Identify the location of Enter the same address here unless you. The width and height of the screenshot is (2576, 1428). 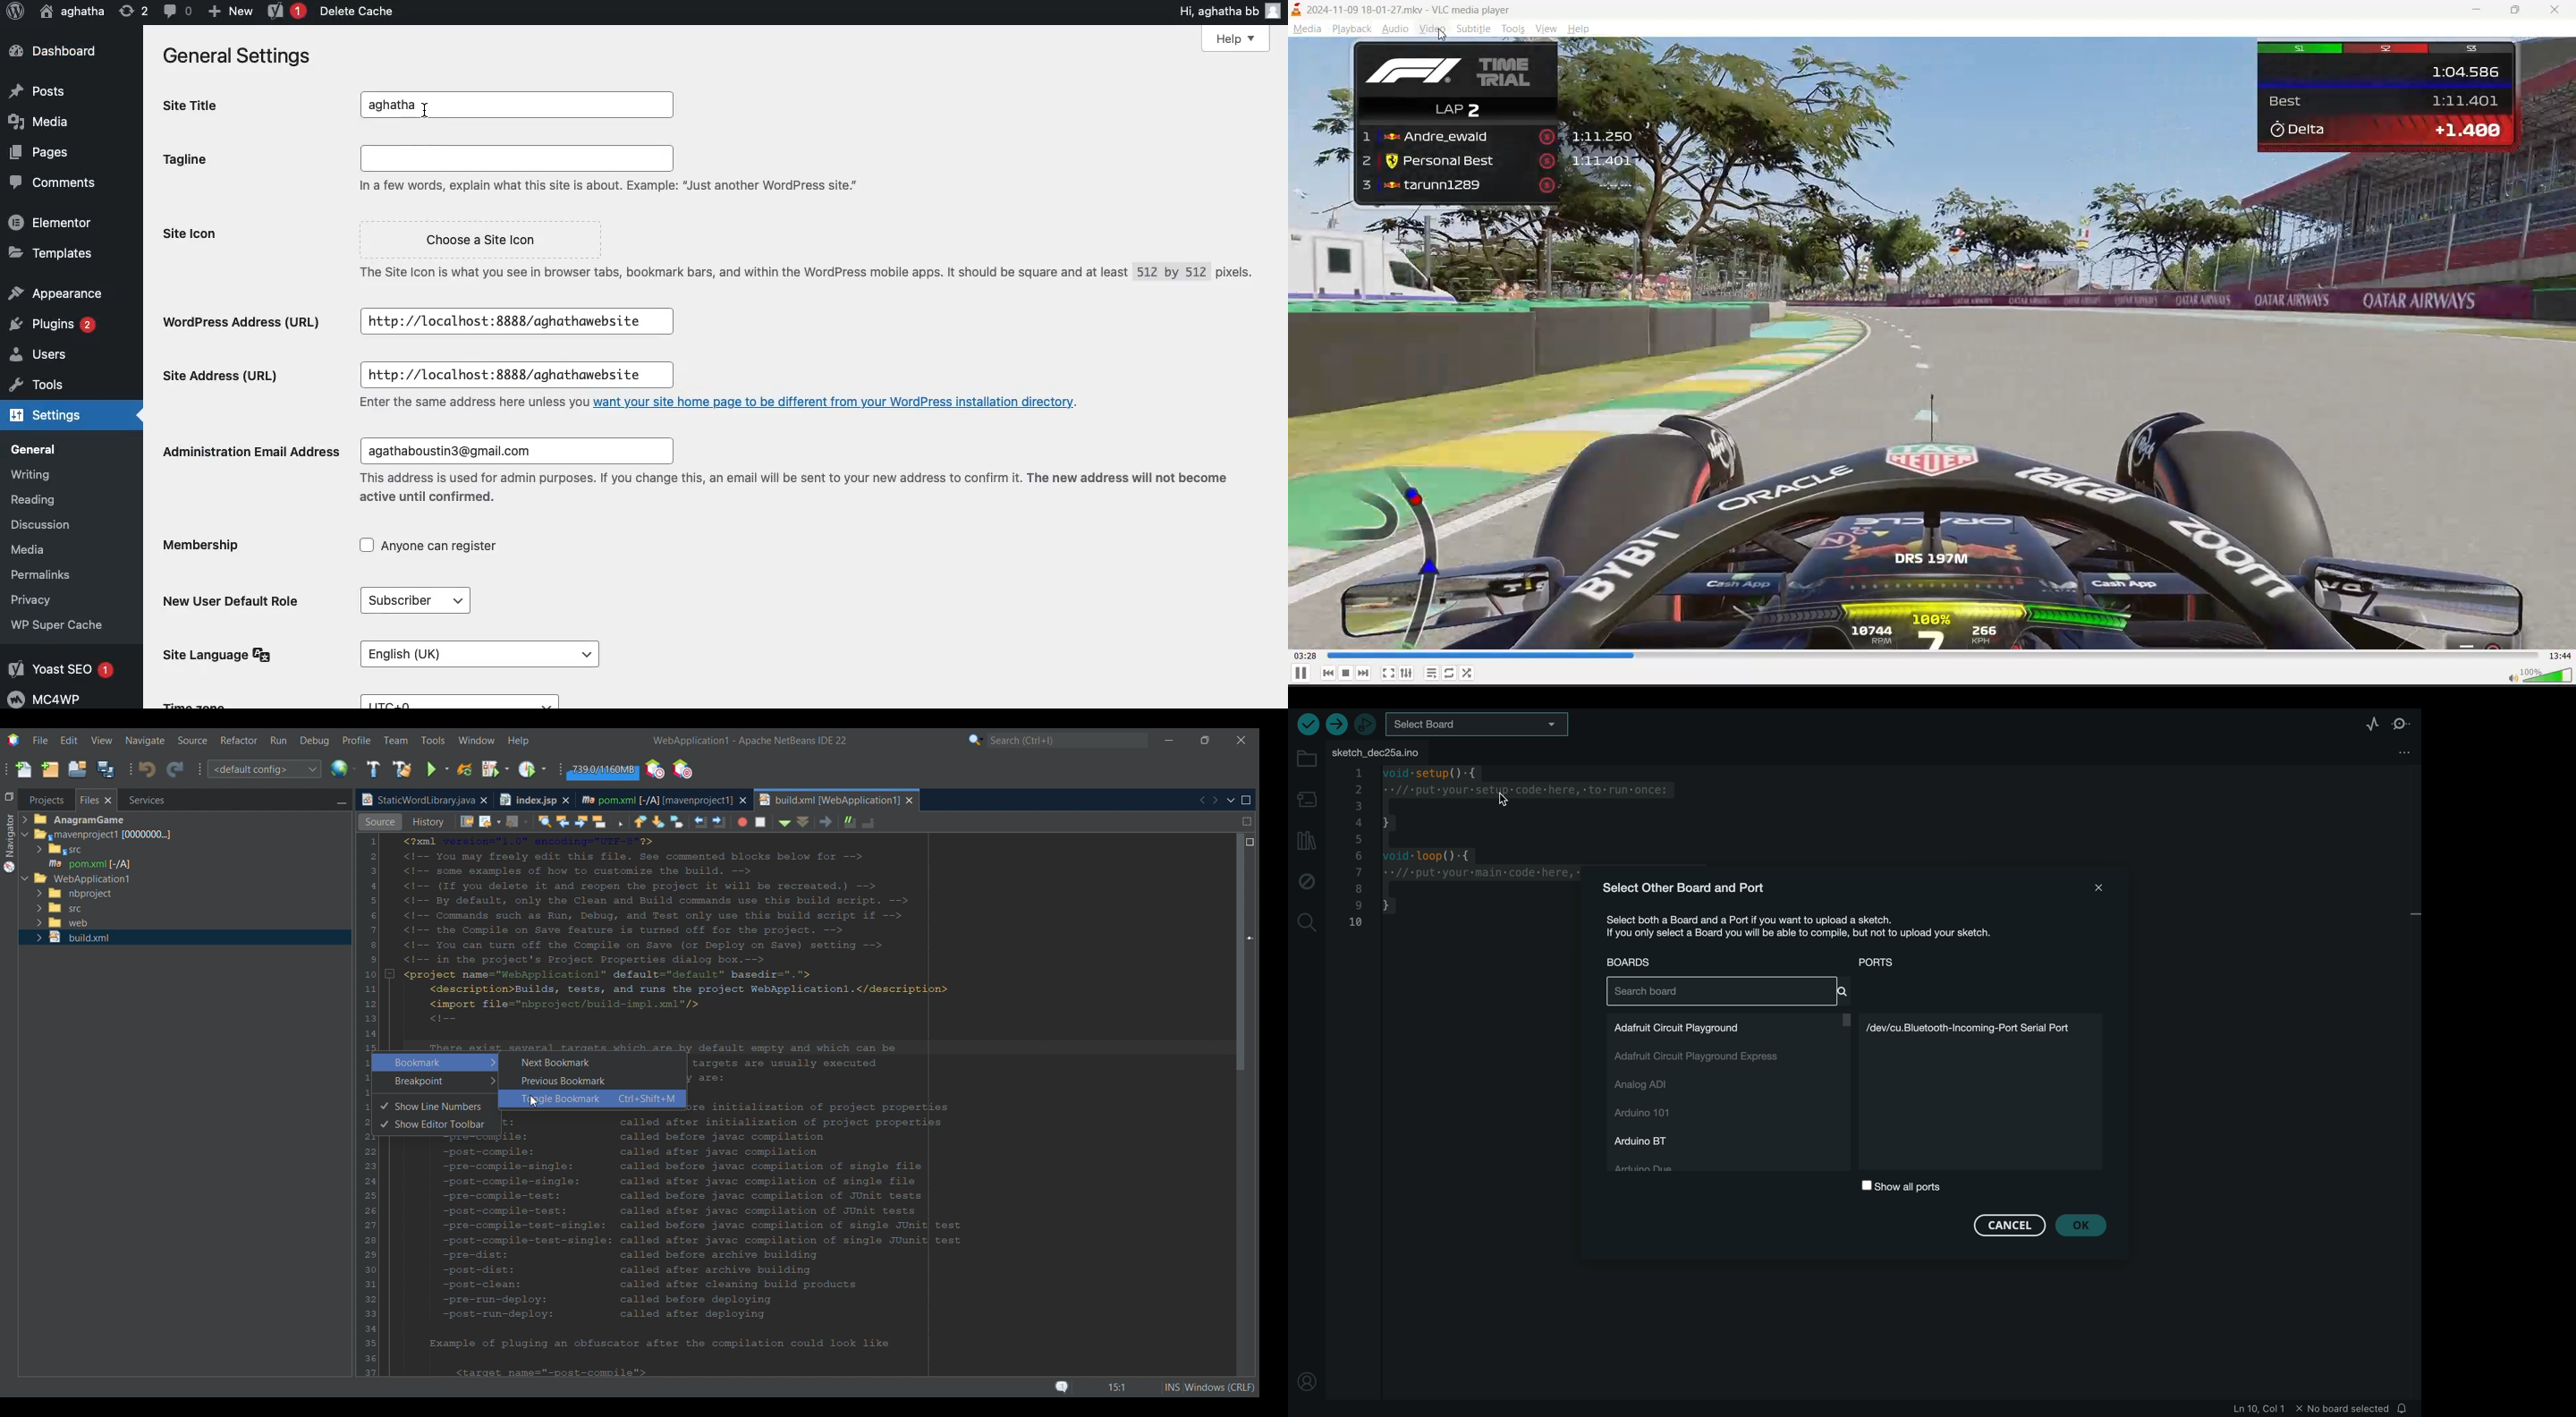
(471, 403).